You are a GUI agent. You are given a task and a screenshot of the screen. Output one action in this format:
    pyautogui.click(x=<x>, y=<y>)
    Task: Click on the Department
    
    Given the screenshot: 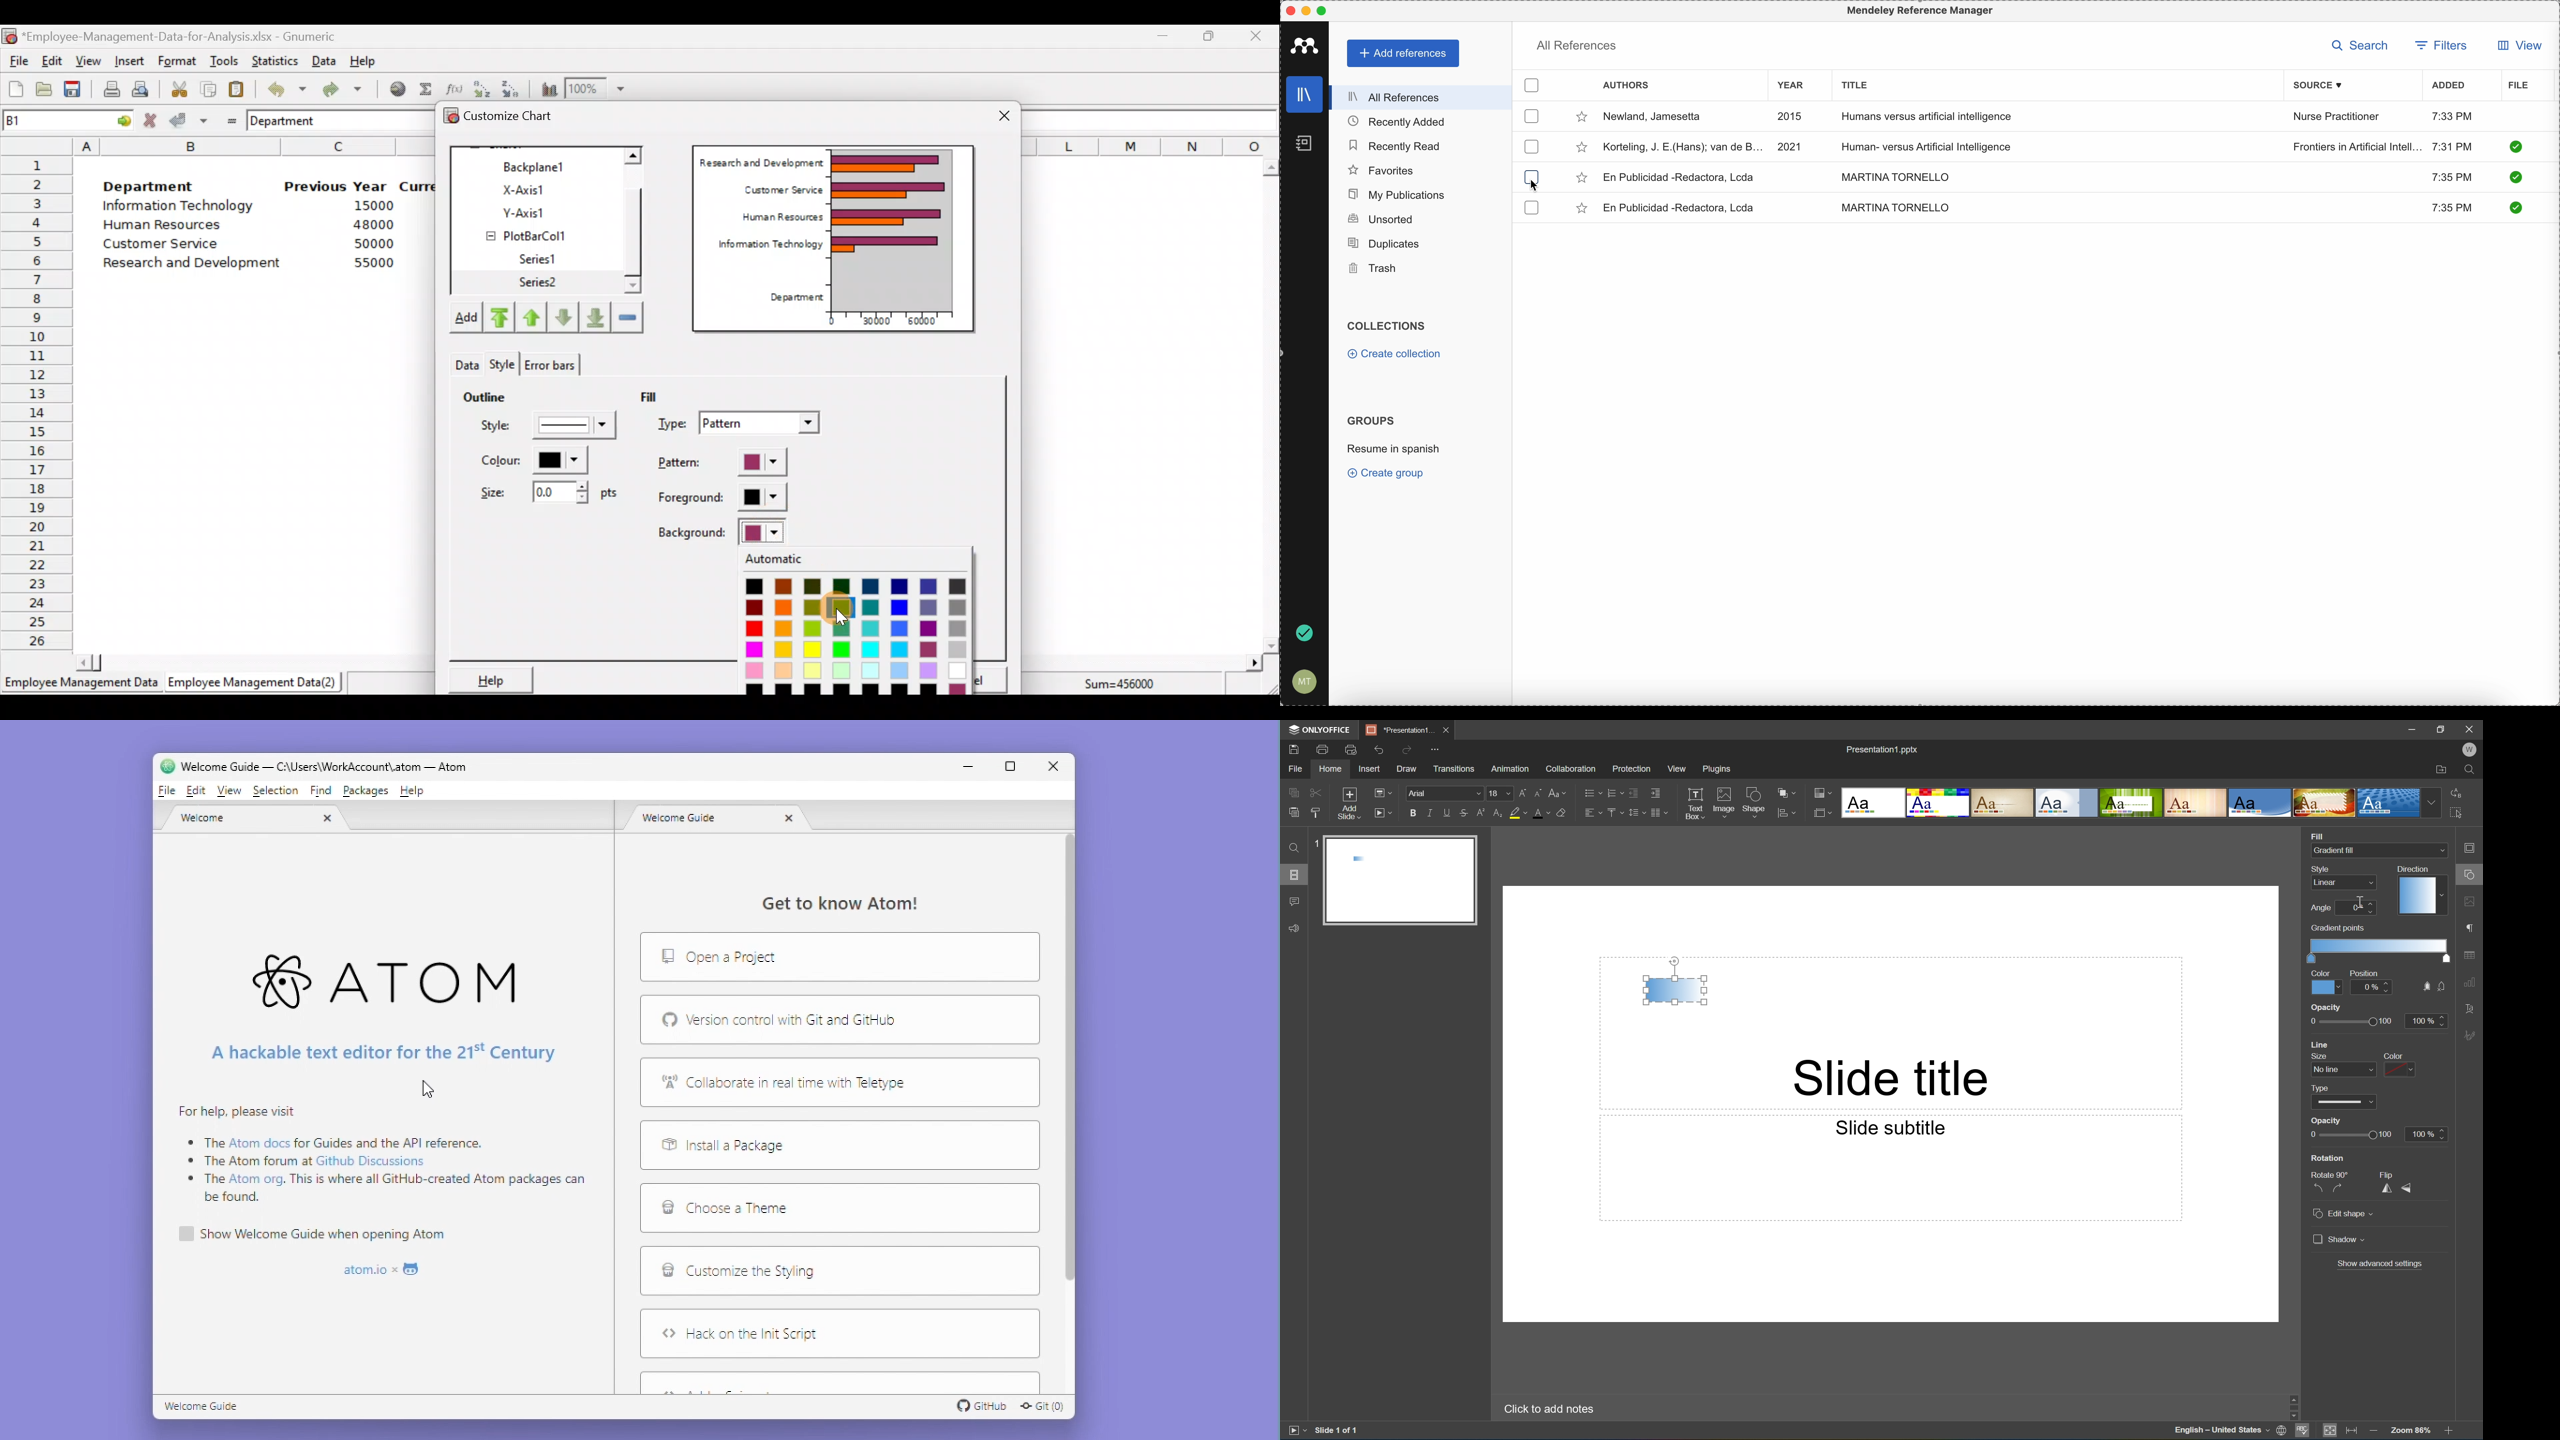 What is the action you would take?
    pyautogui.click(x=792, y=298)
    